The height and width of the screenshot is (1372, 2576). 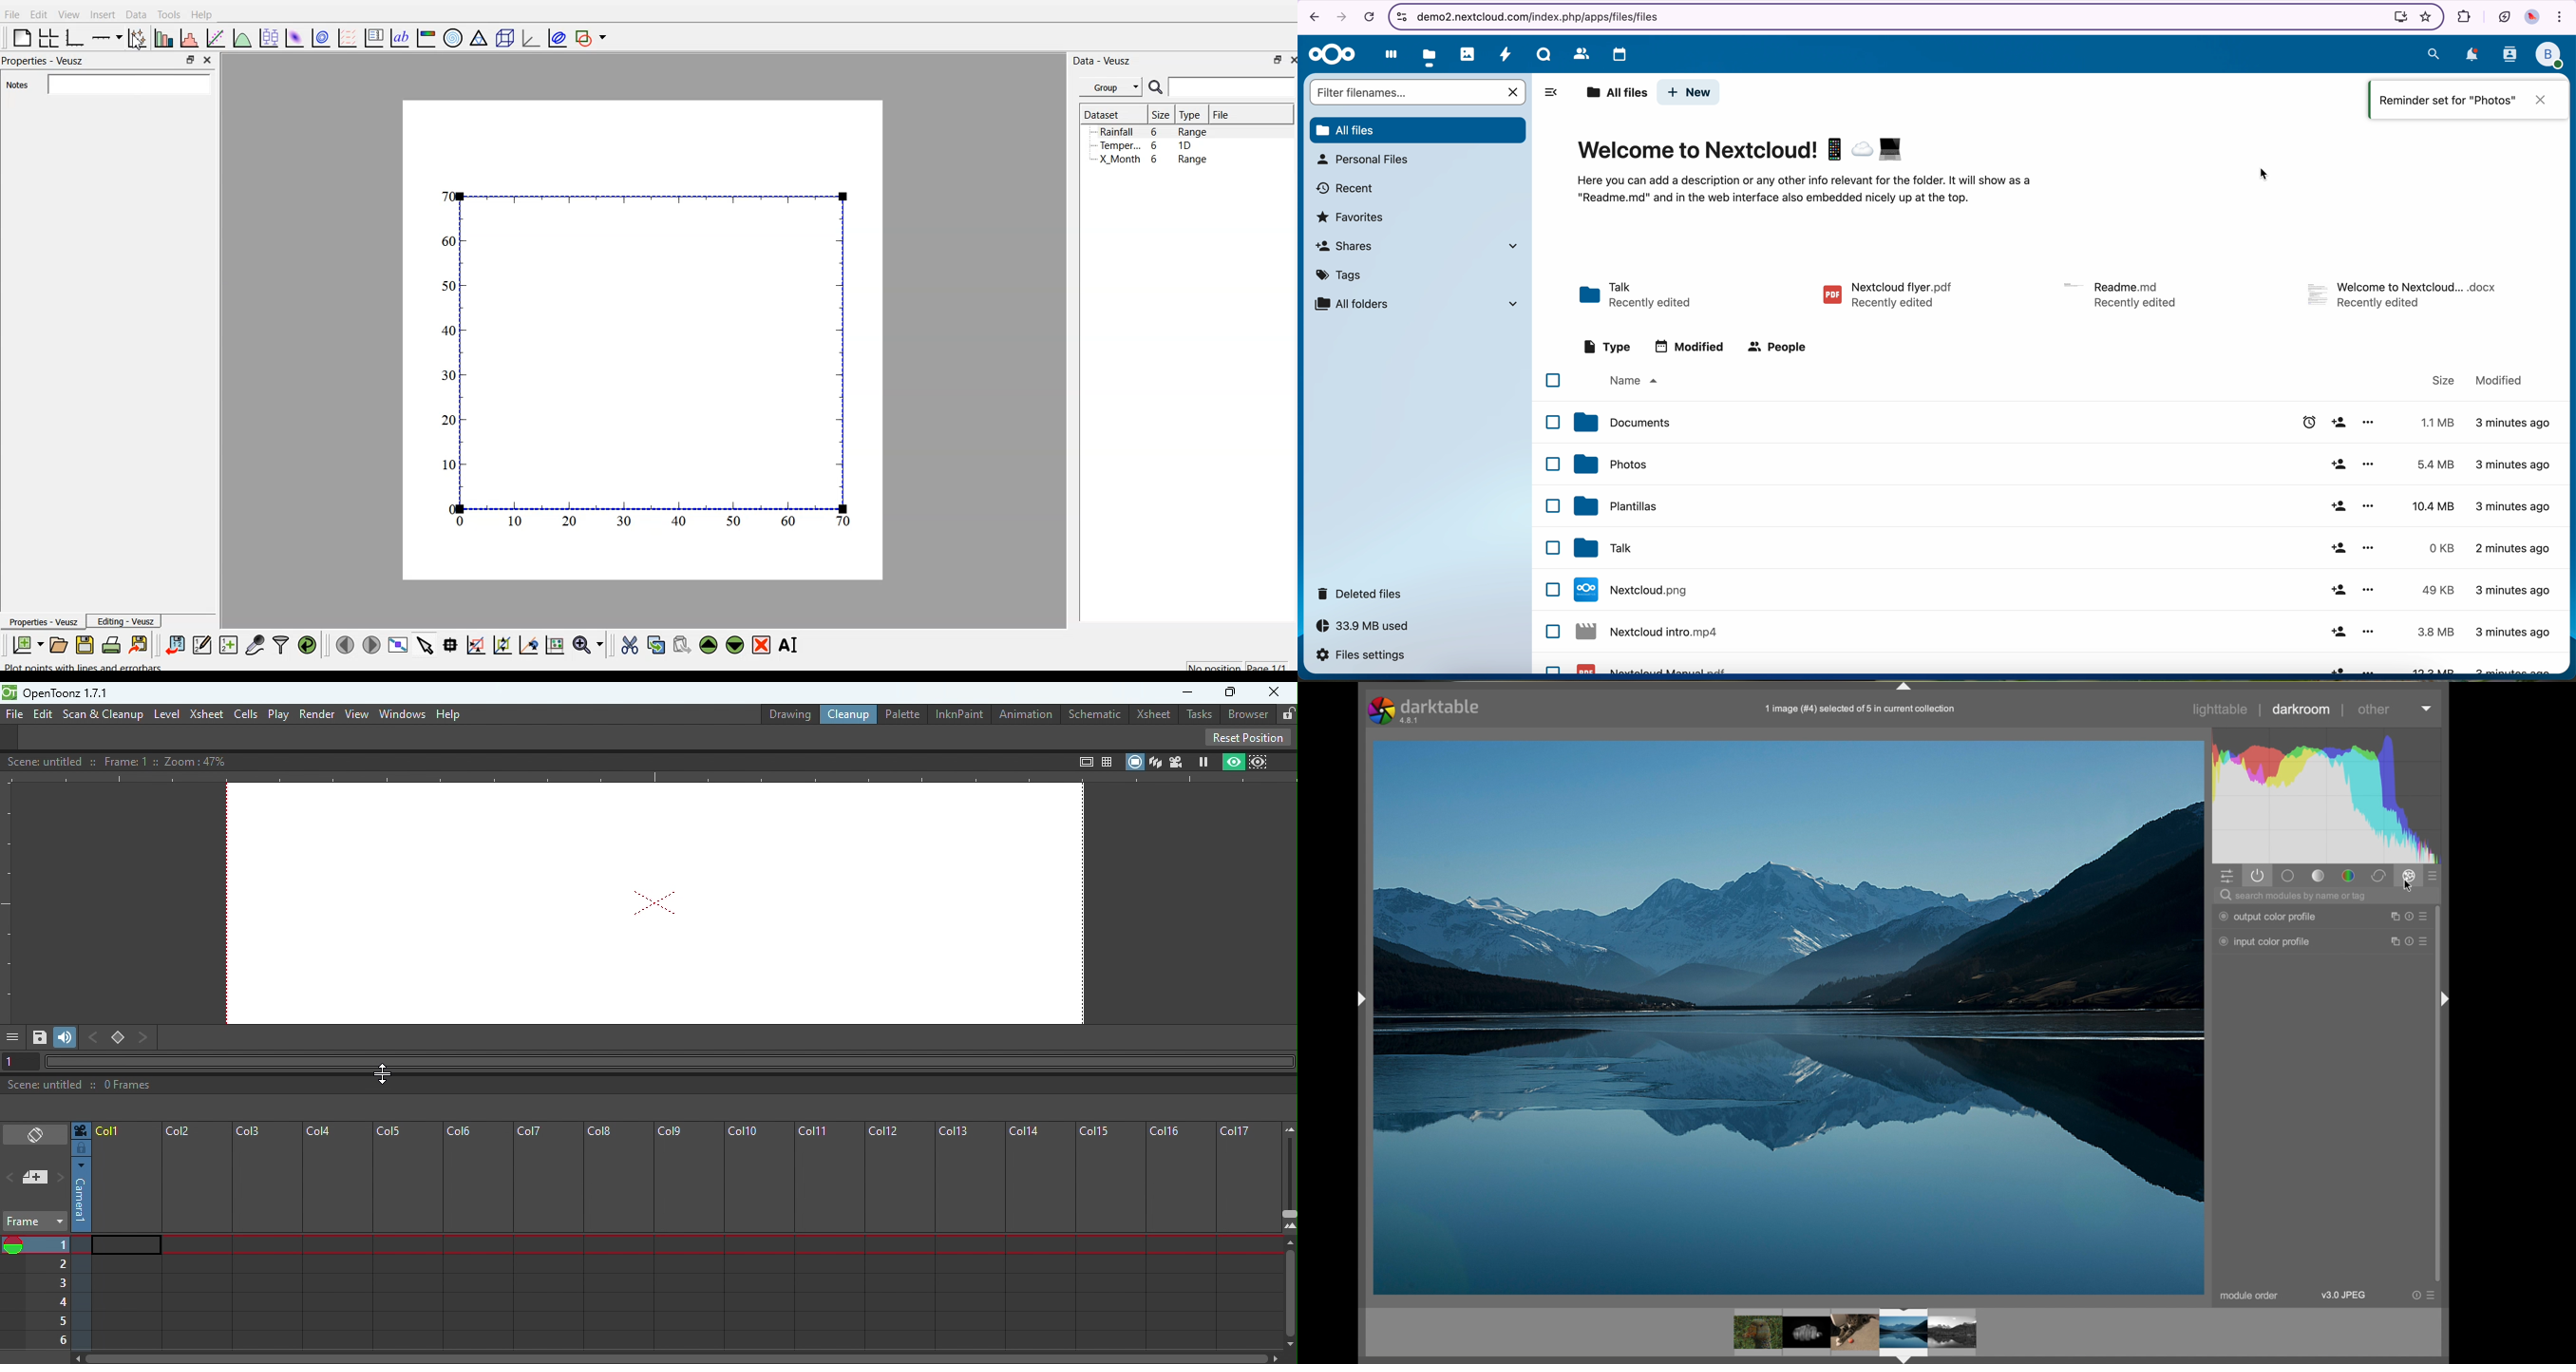 What do you see at coordinates (1109, 758) in the screenshot?
I see `Field guide` at bounding box center [1109, 758].